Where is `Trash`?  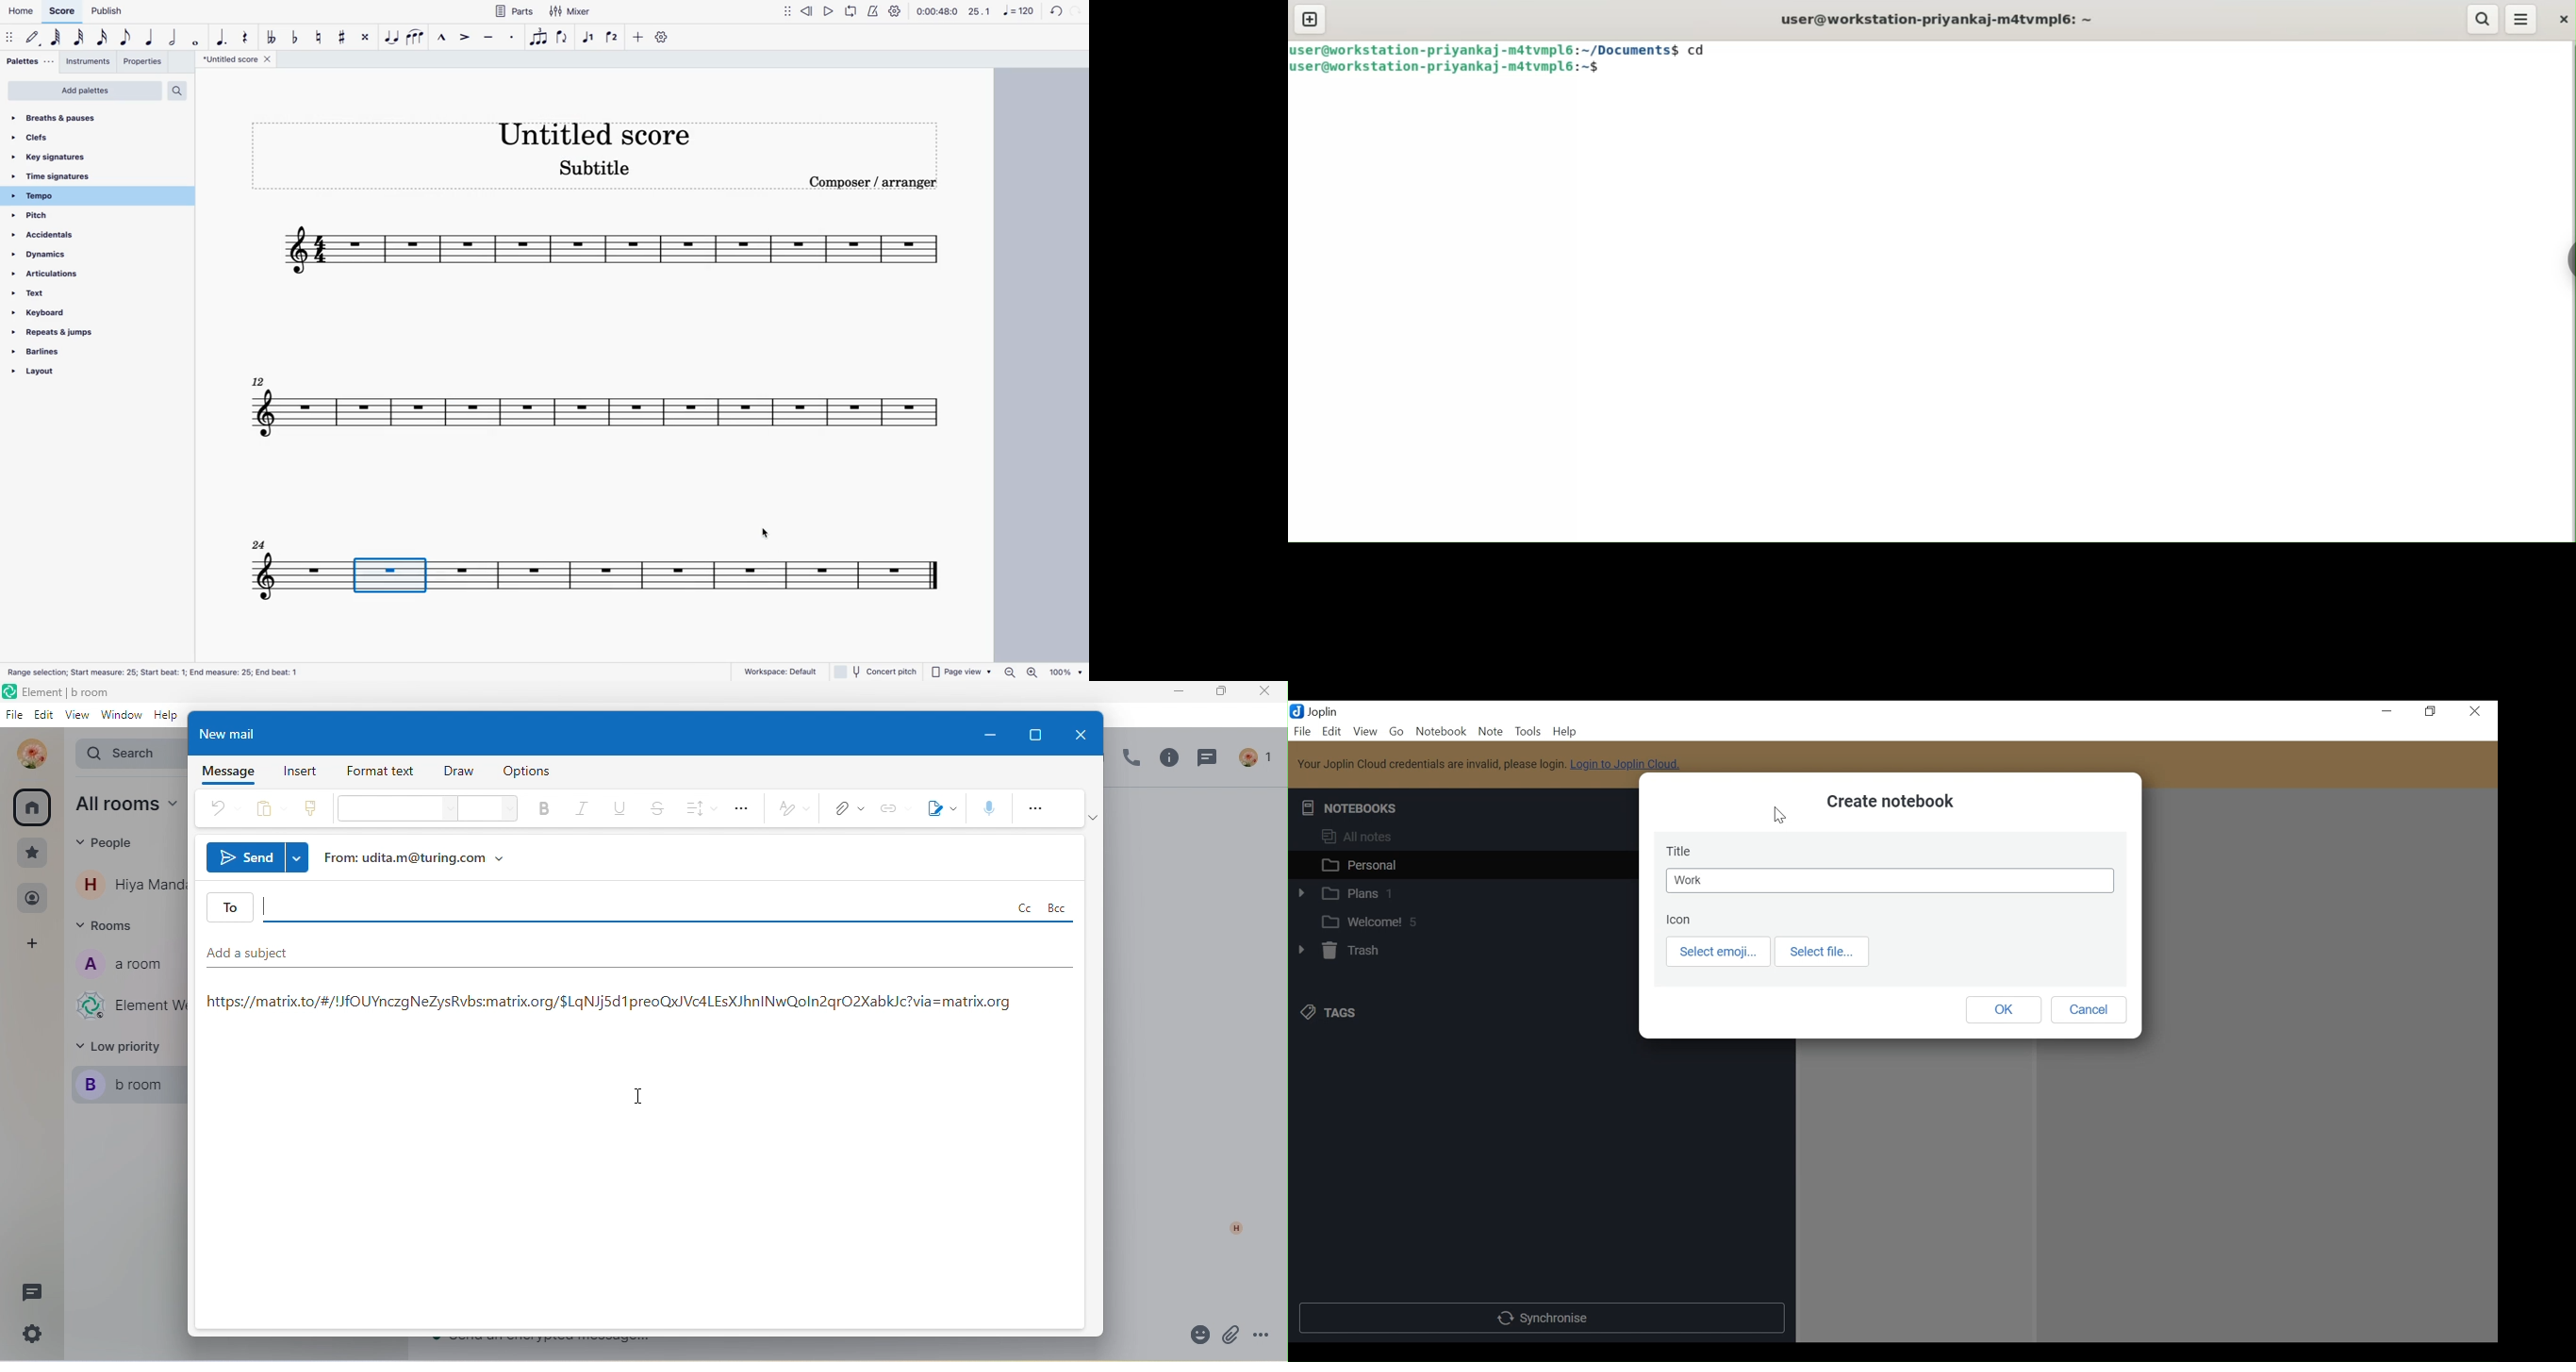 Trash is located at coordinates (1337, 951).